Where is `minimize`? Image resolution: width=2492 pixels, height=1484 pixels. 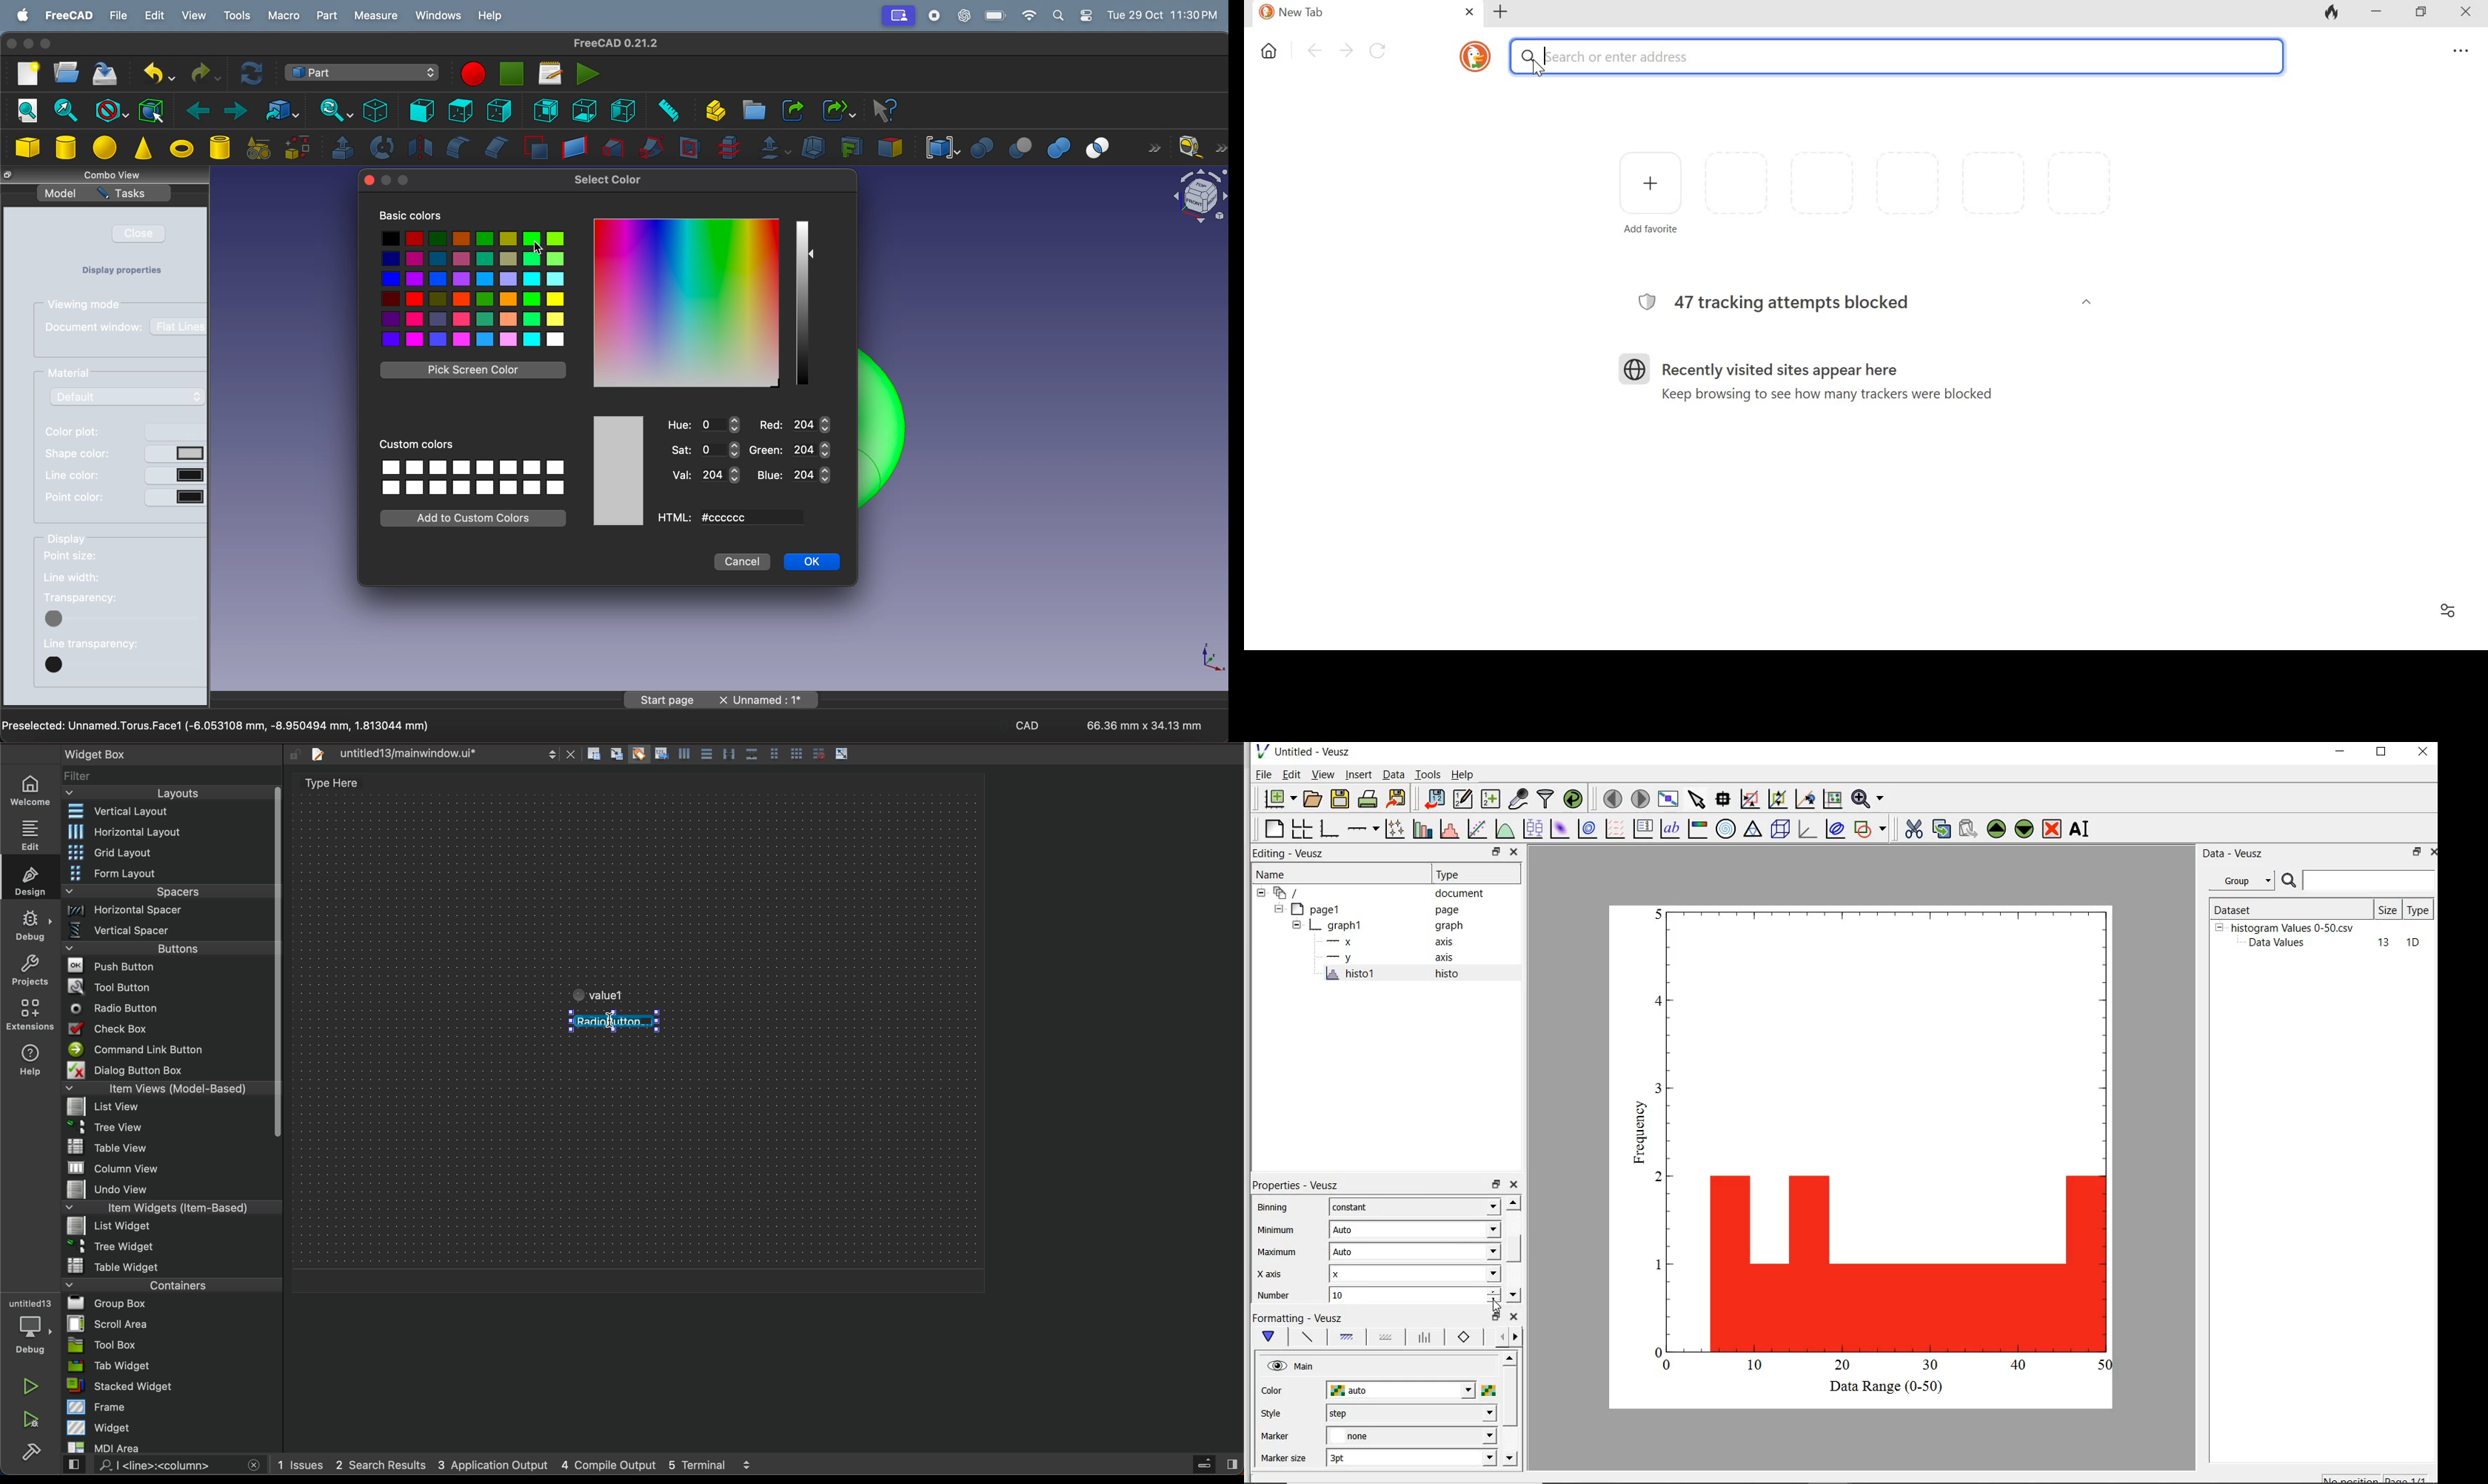
minimize is located at coordinates (28, 44).